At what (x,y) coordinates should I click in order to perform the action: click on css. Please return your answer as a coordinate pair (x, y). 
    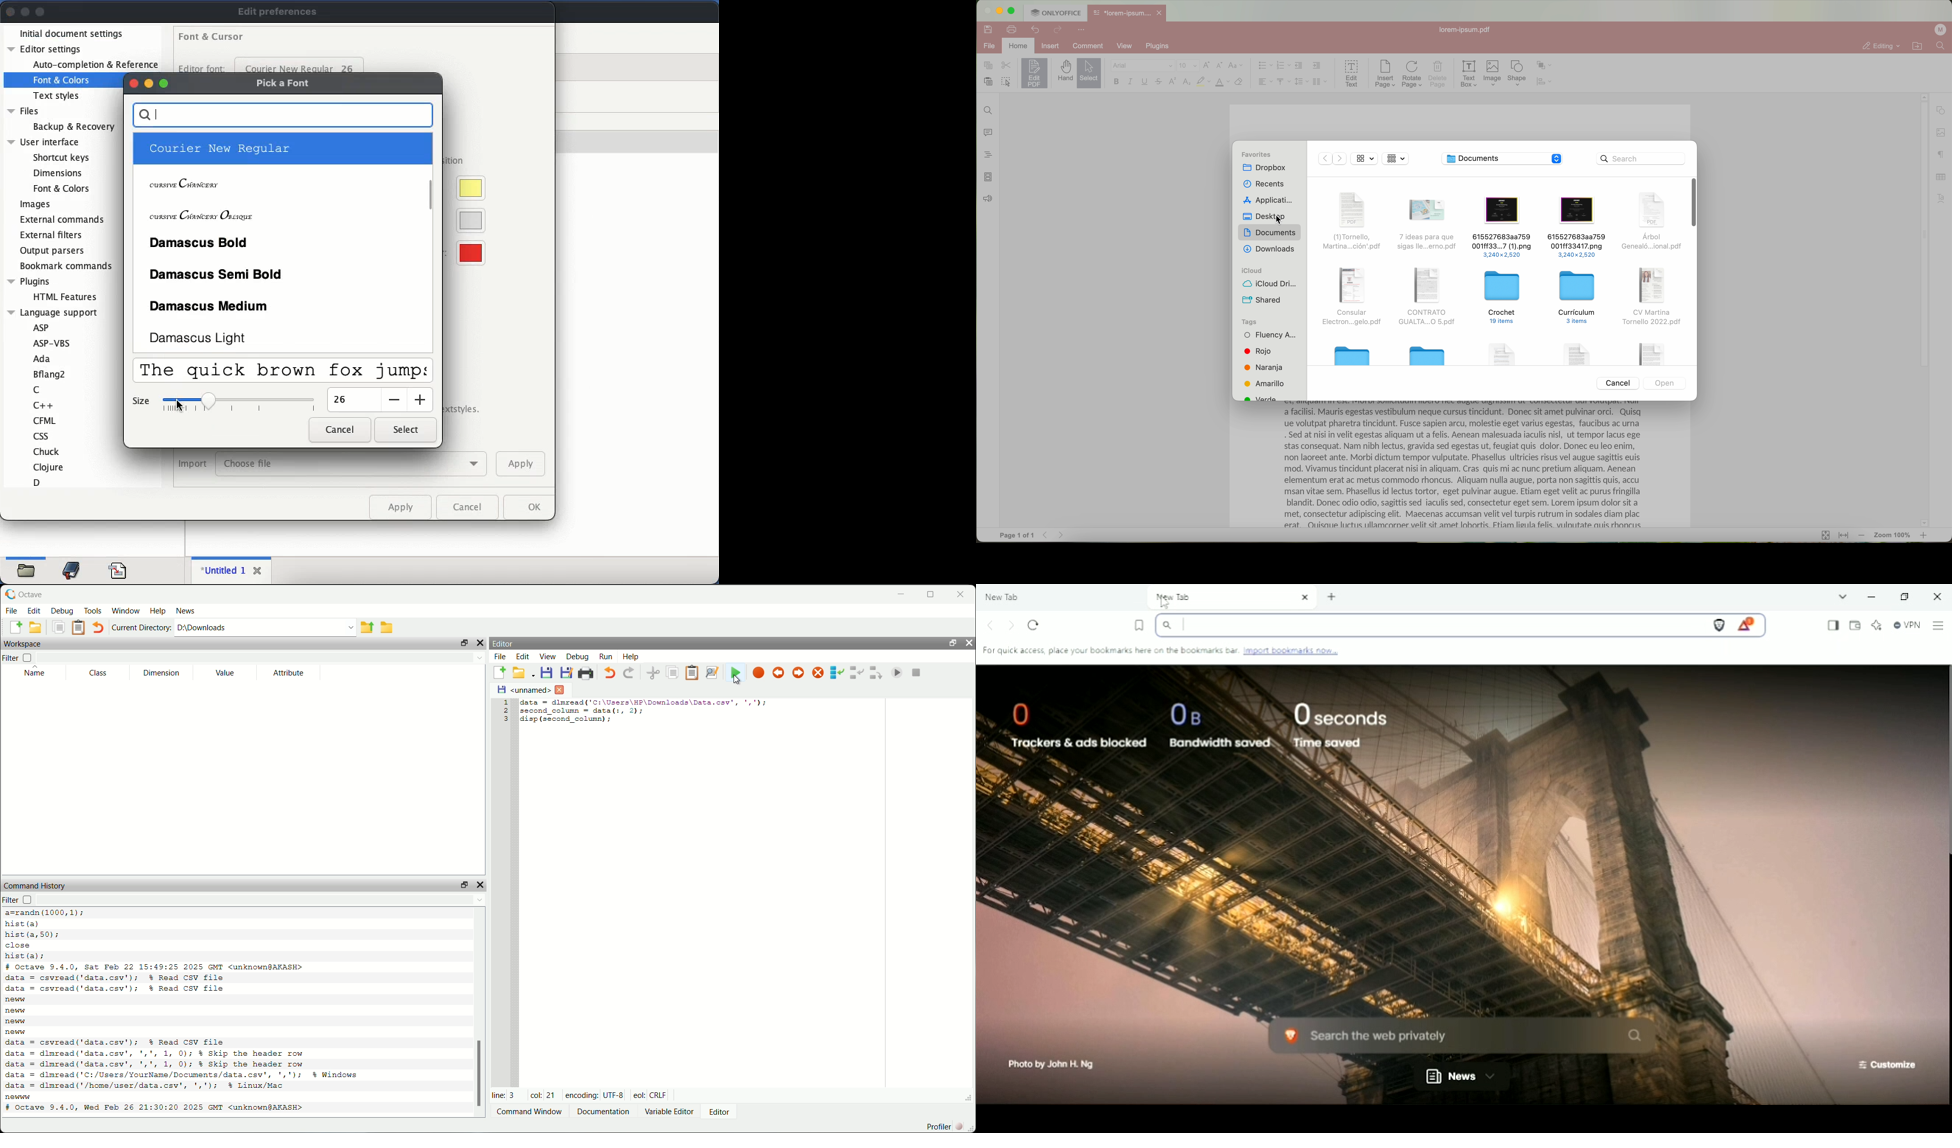
    Looking at the image, I should click on (46, 436).